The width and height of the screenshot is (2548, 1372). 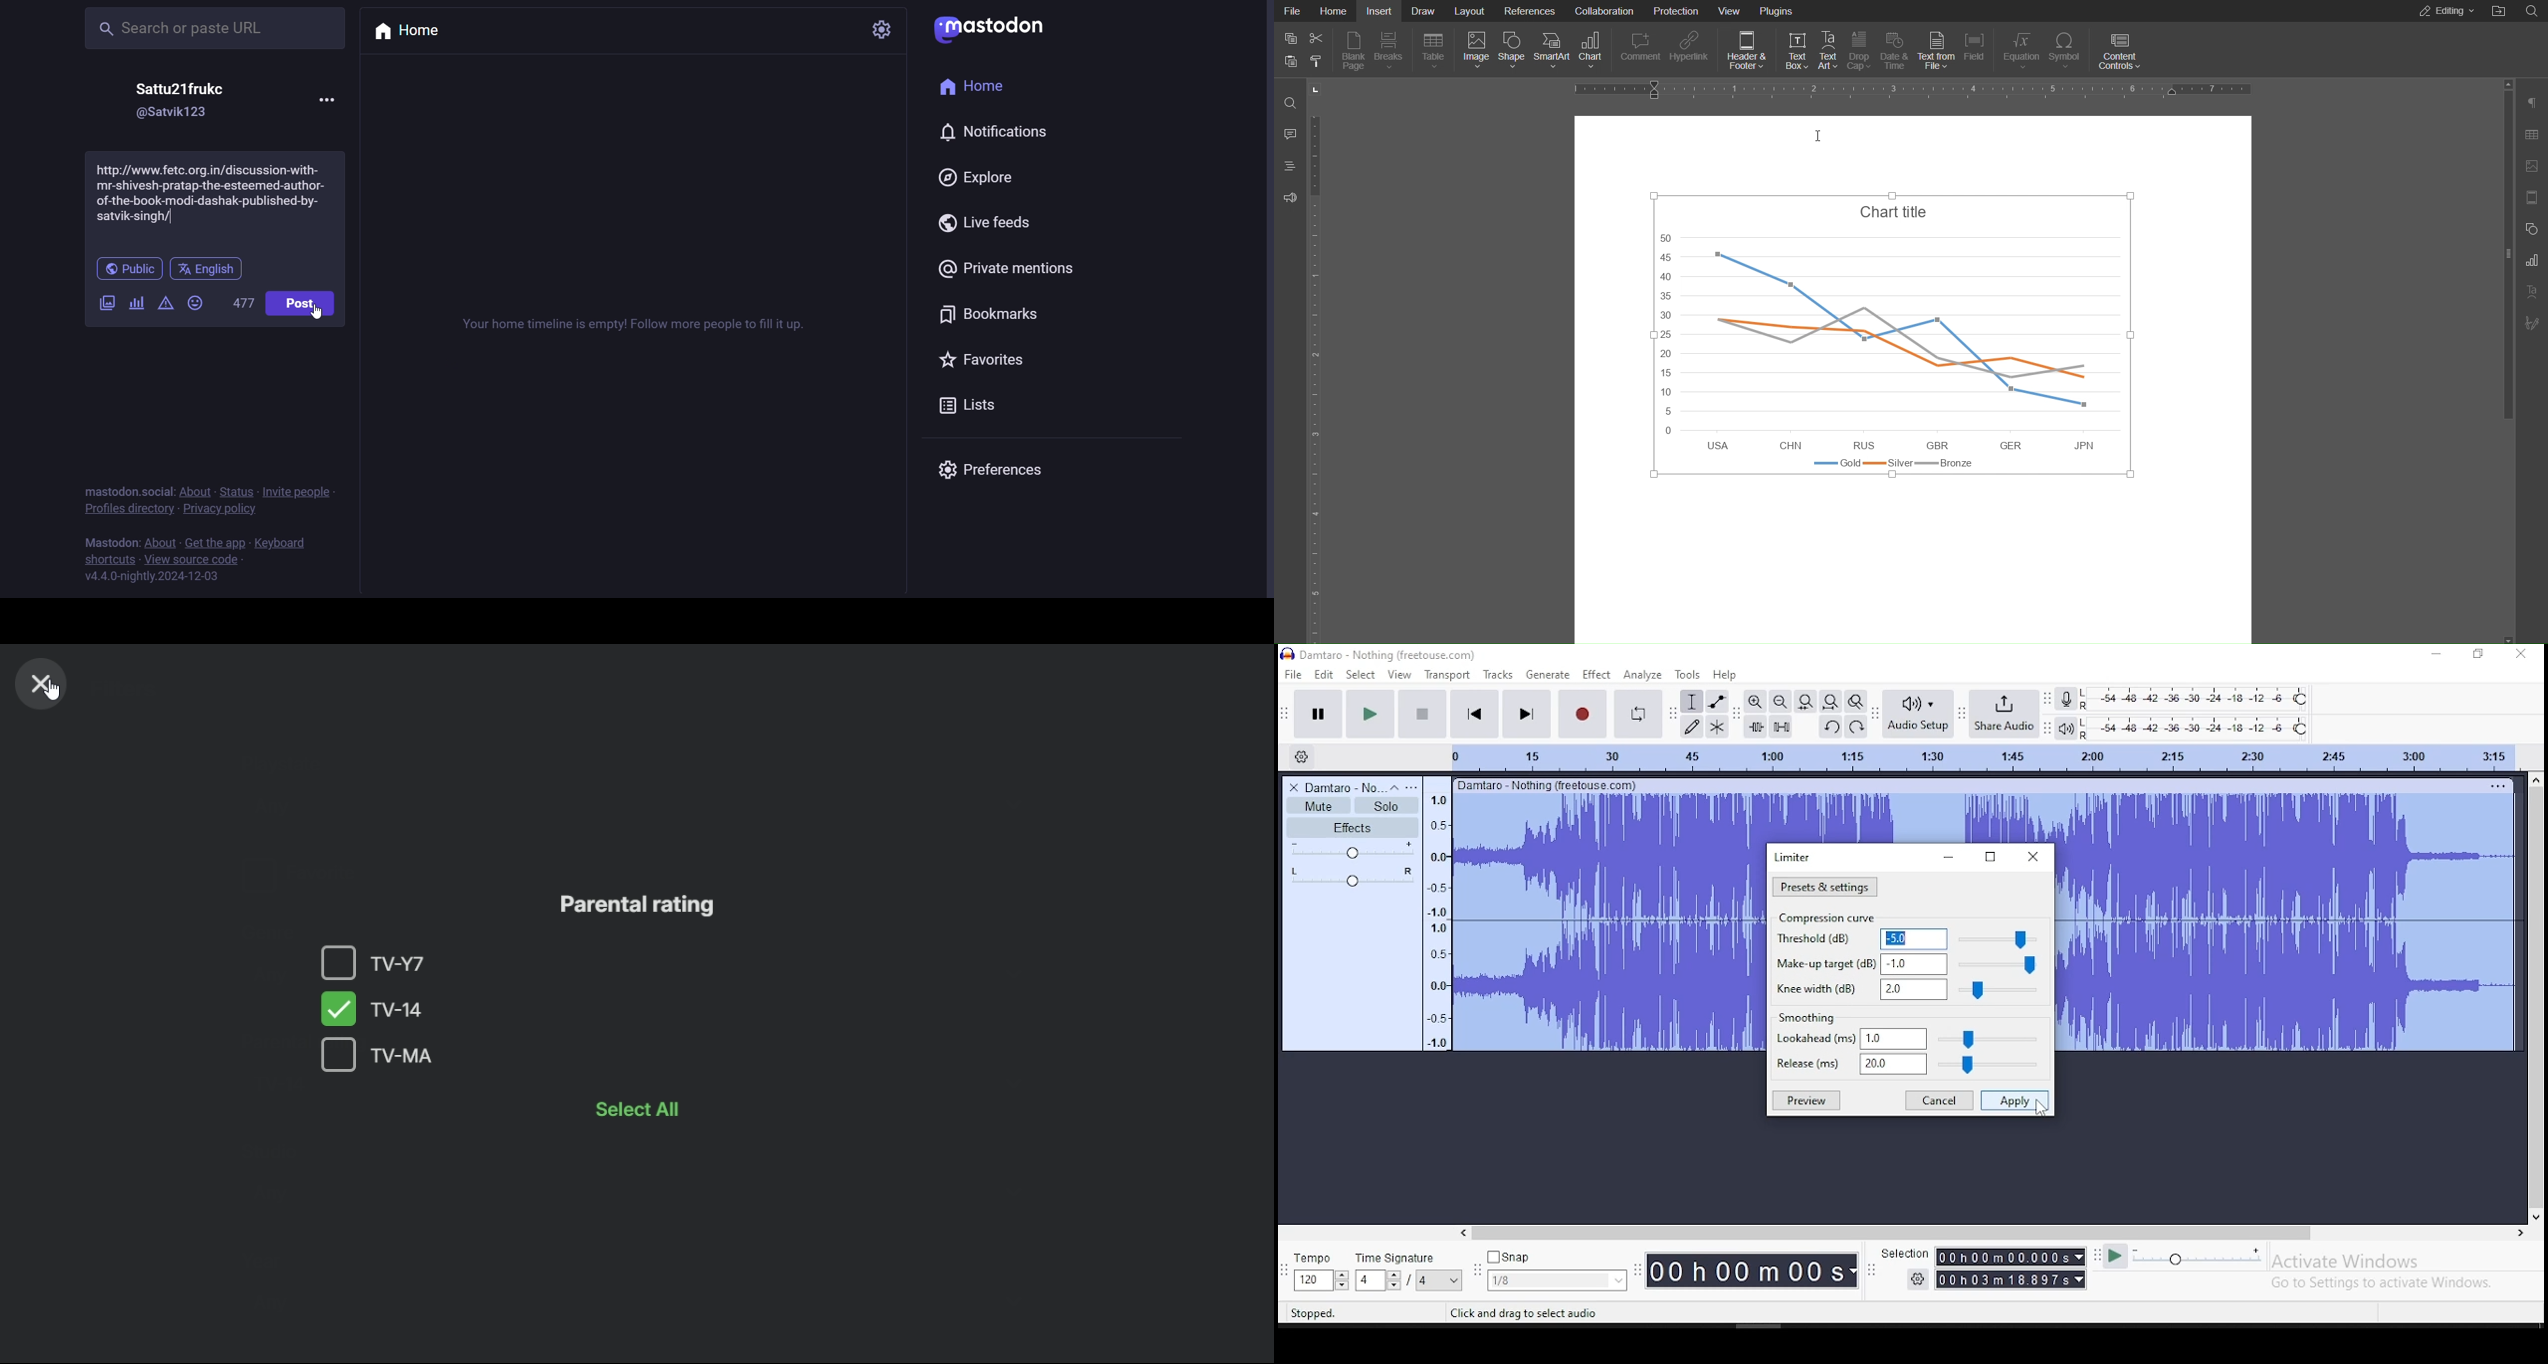 What do you see at coordinates (2020, 49) in the screenshot?
I see `Equation` at bounding box center [2020, 49].